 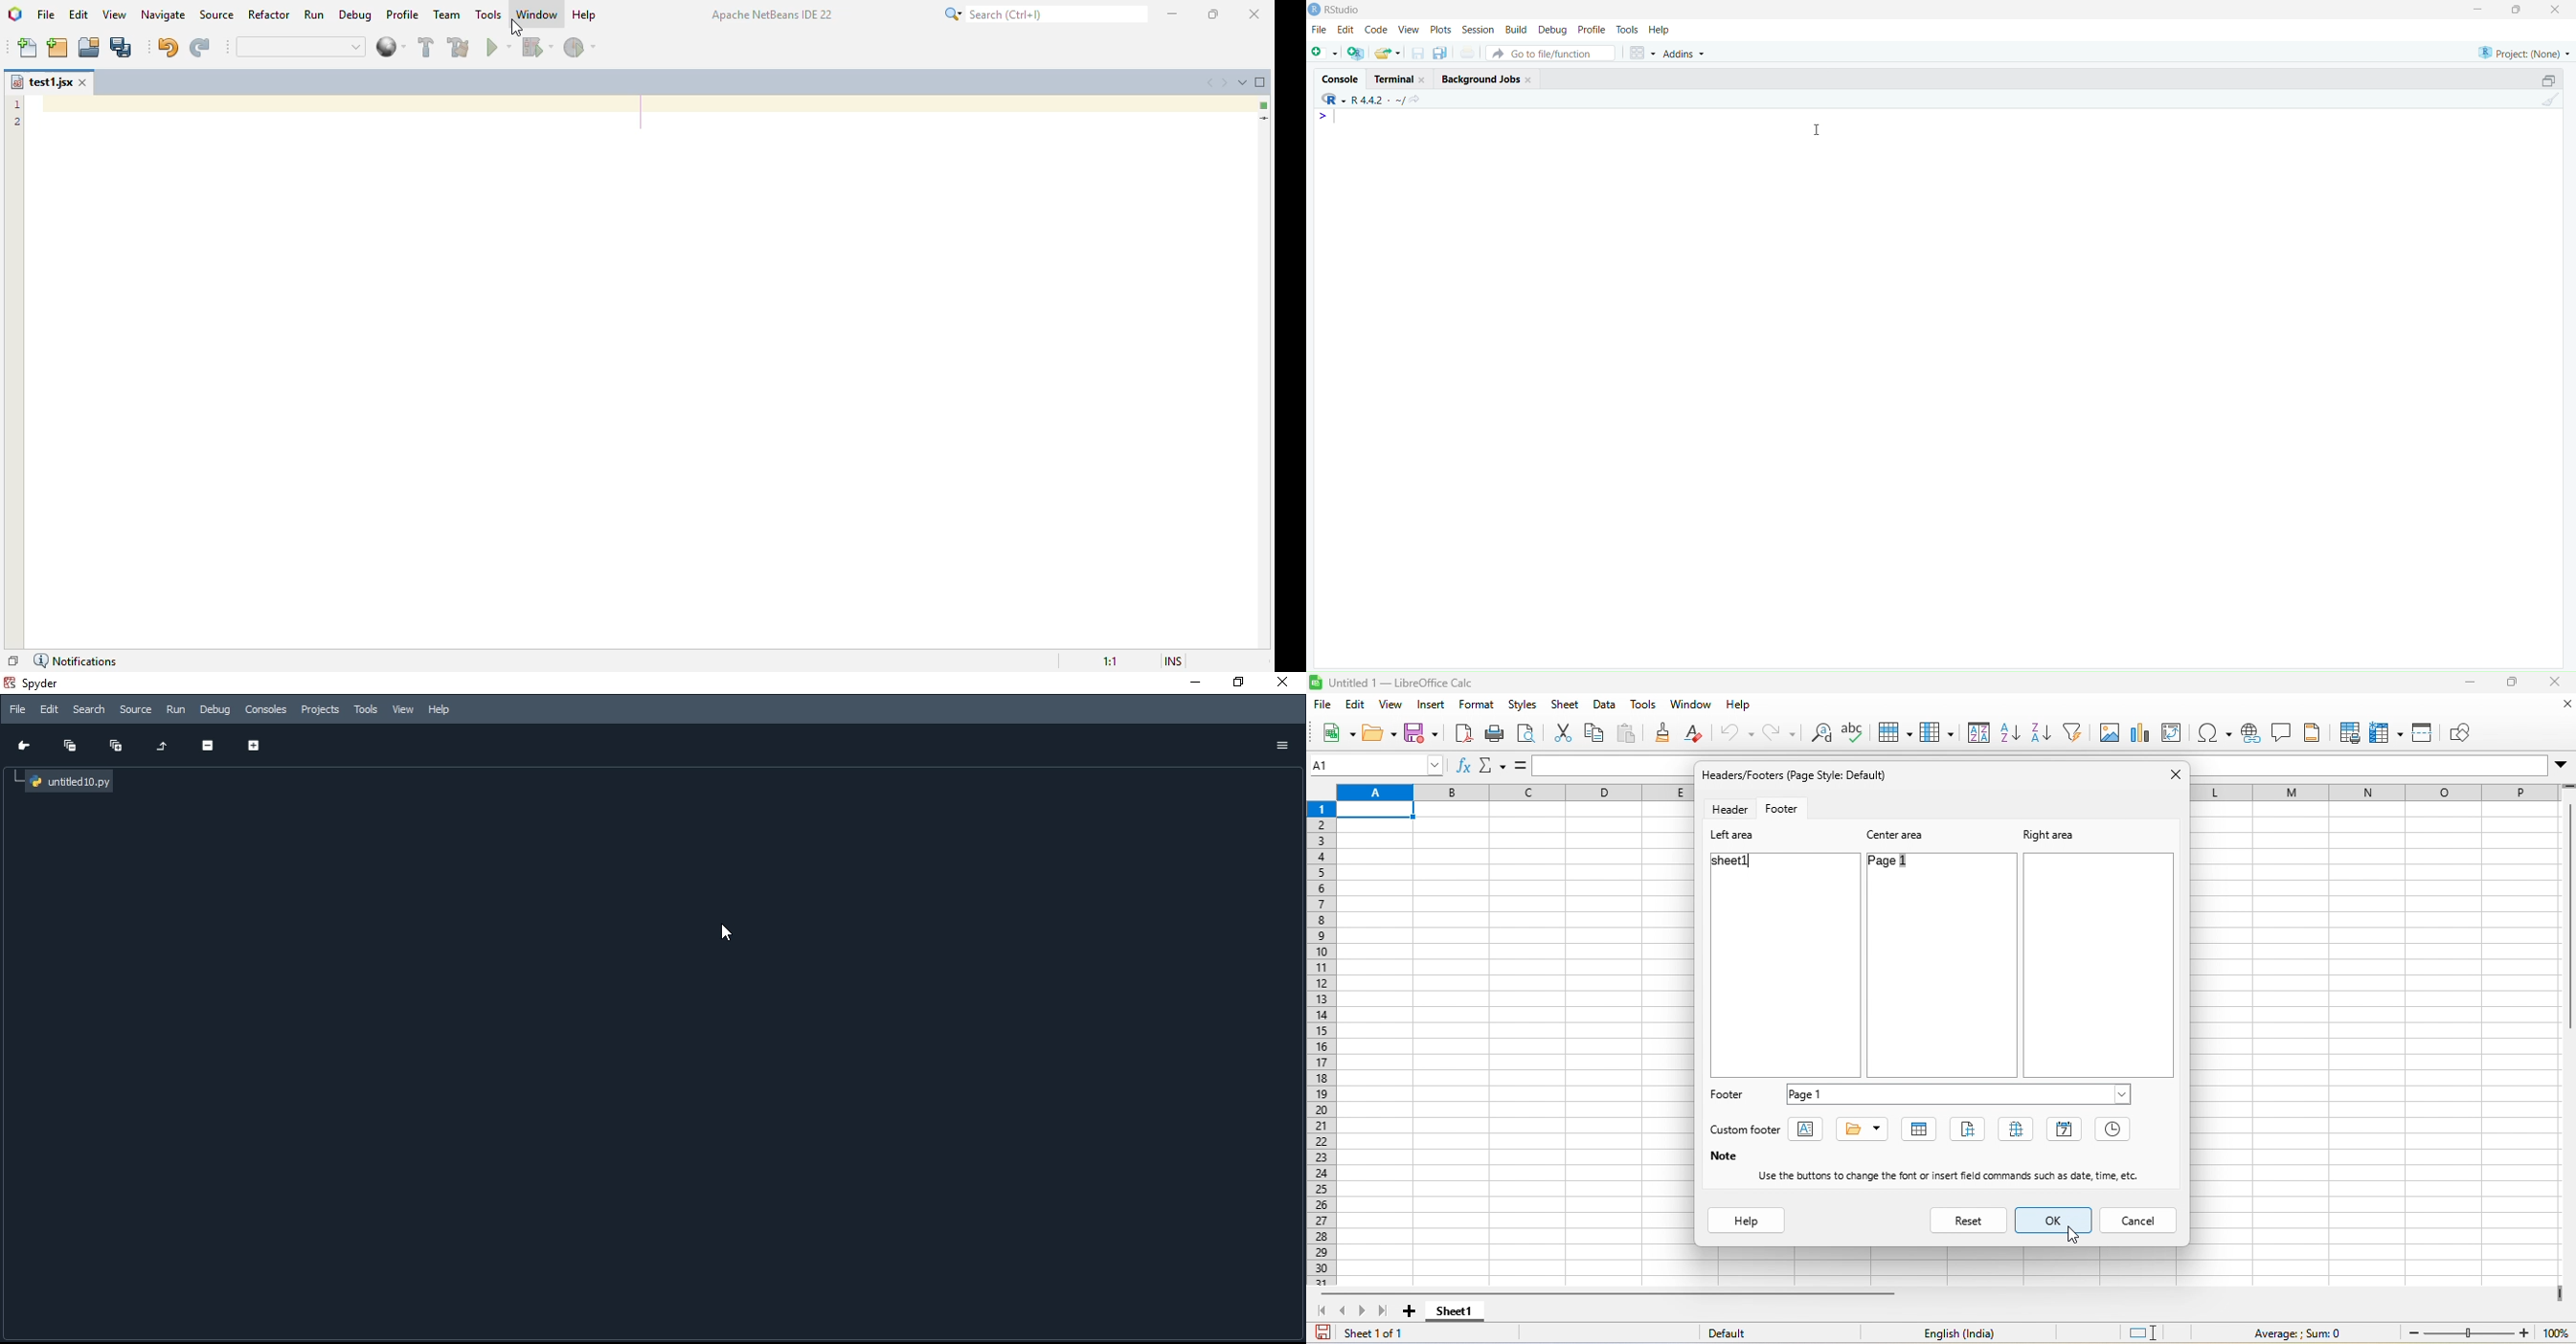 What do you see at coordinates (1606, 708) in the screenshot?
I see `data` at bounding box center [1606, 708].